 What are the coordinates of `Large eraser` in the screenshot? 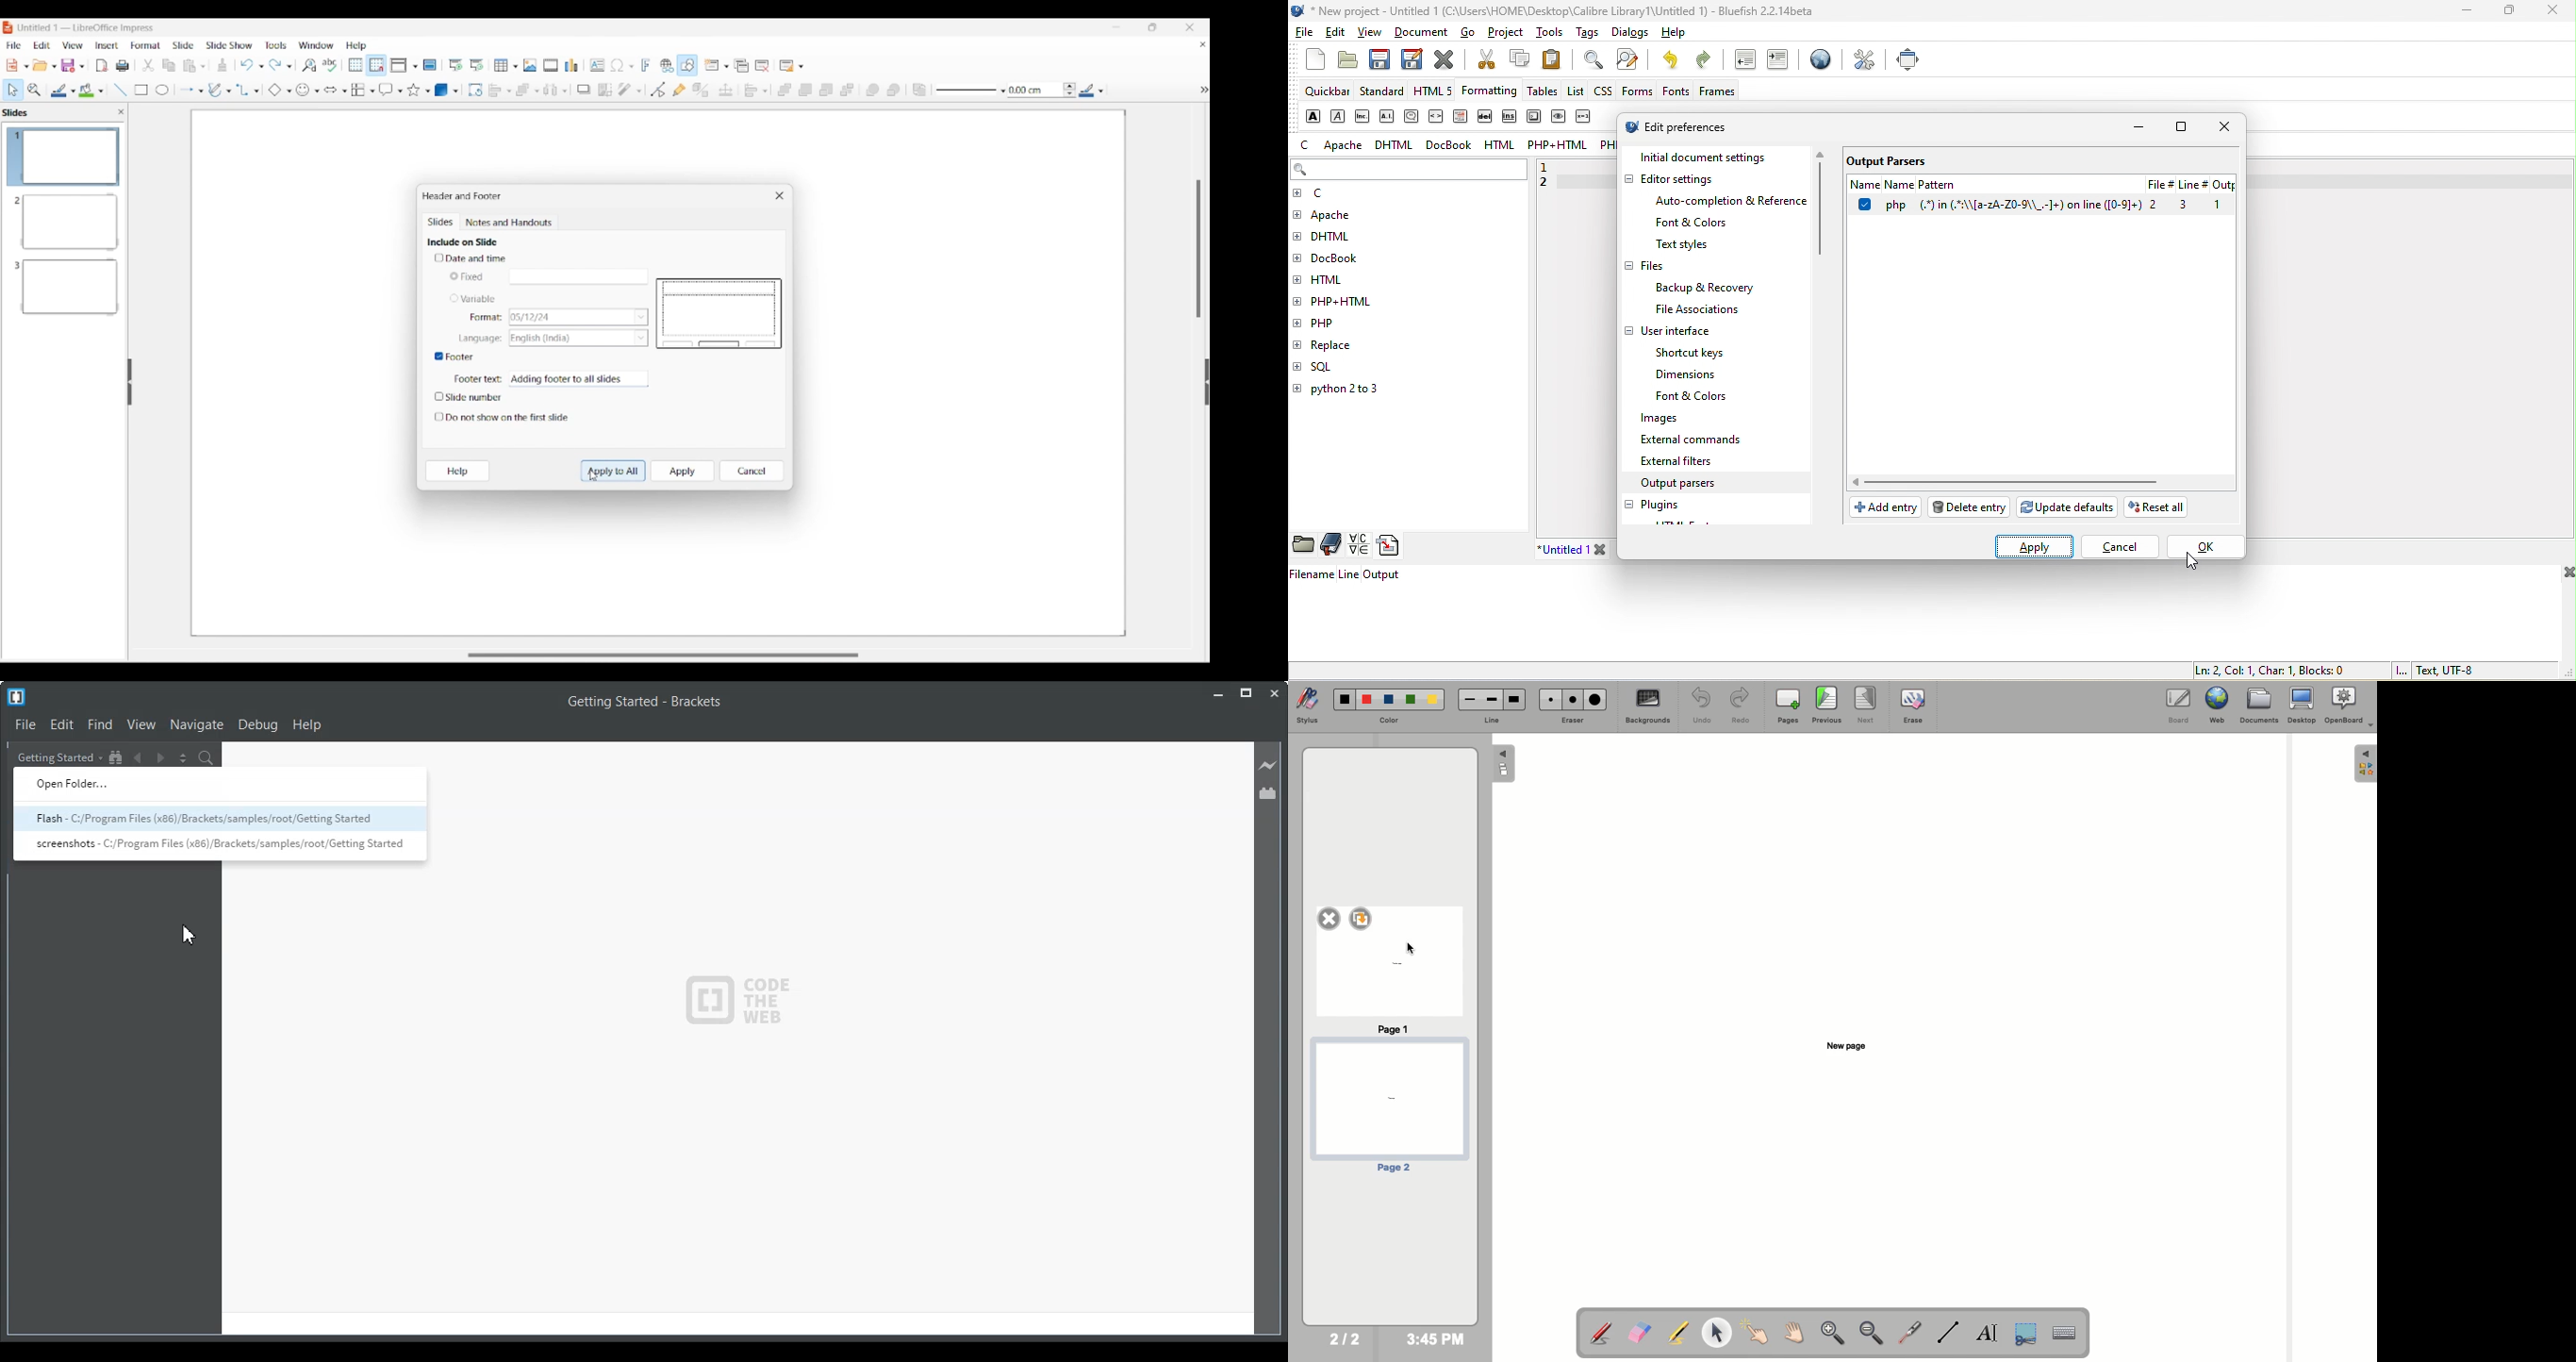 It's located at (1594, 699).